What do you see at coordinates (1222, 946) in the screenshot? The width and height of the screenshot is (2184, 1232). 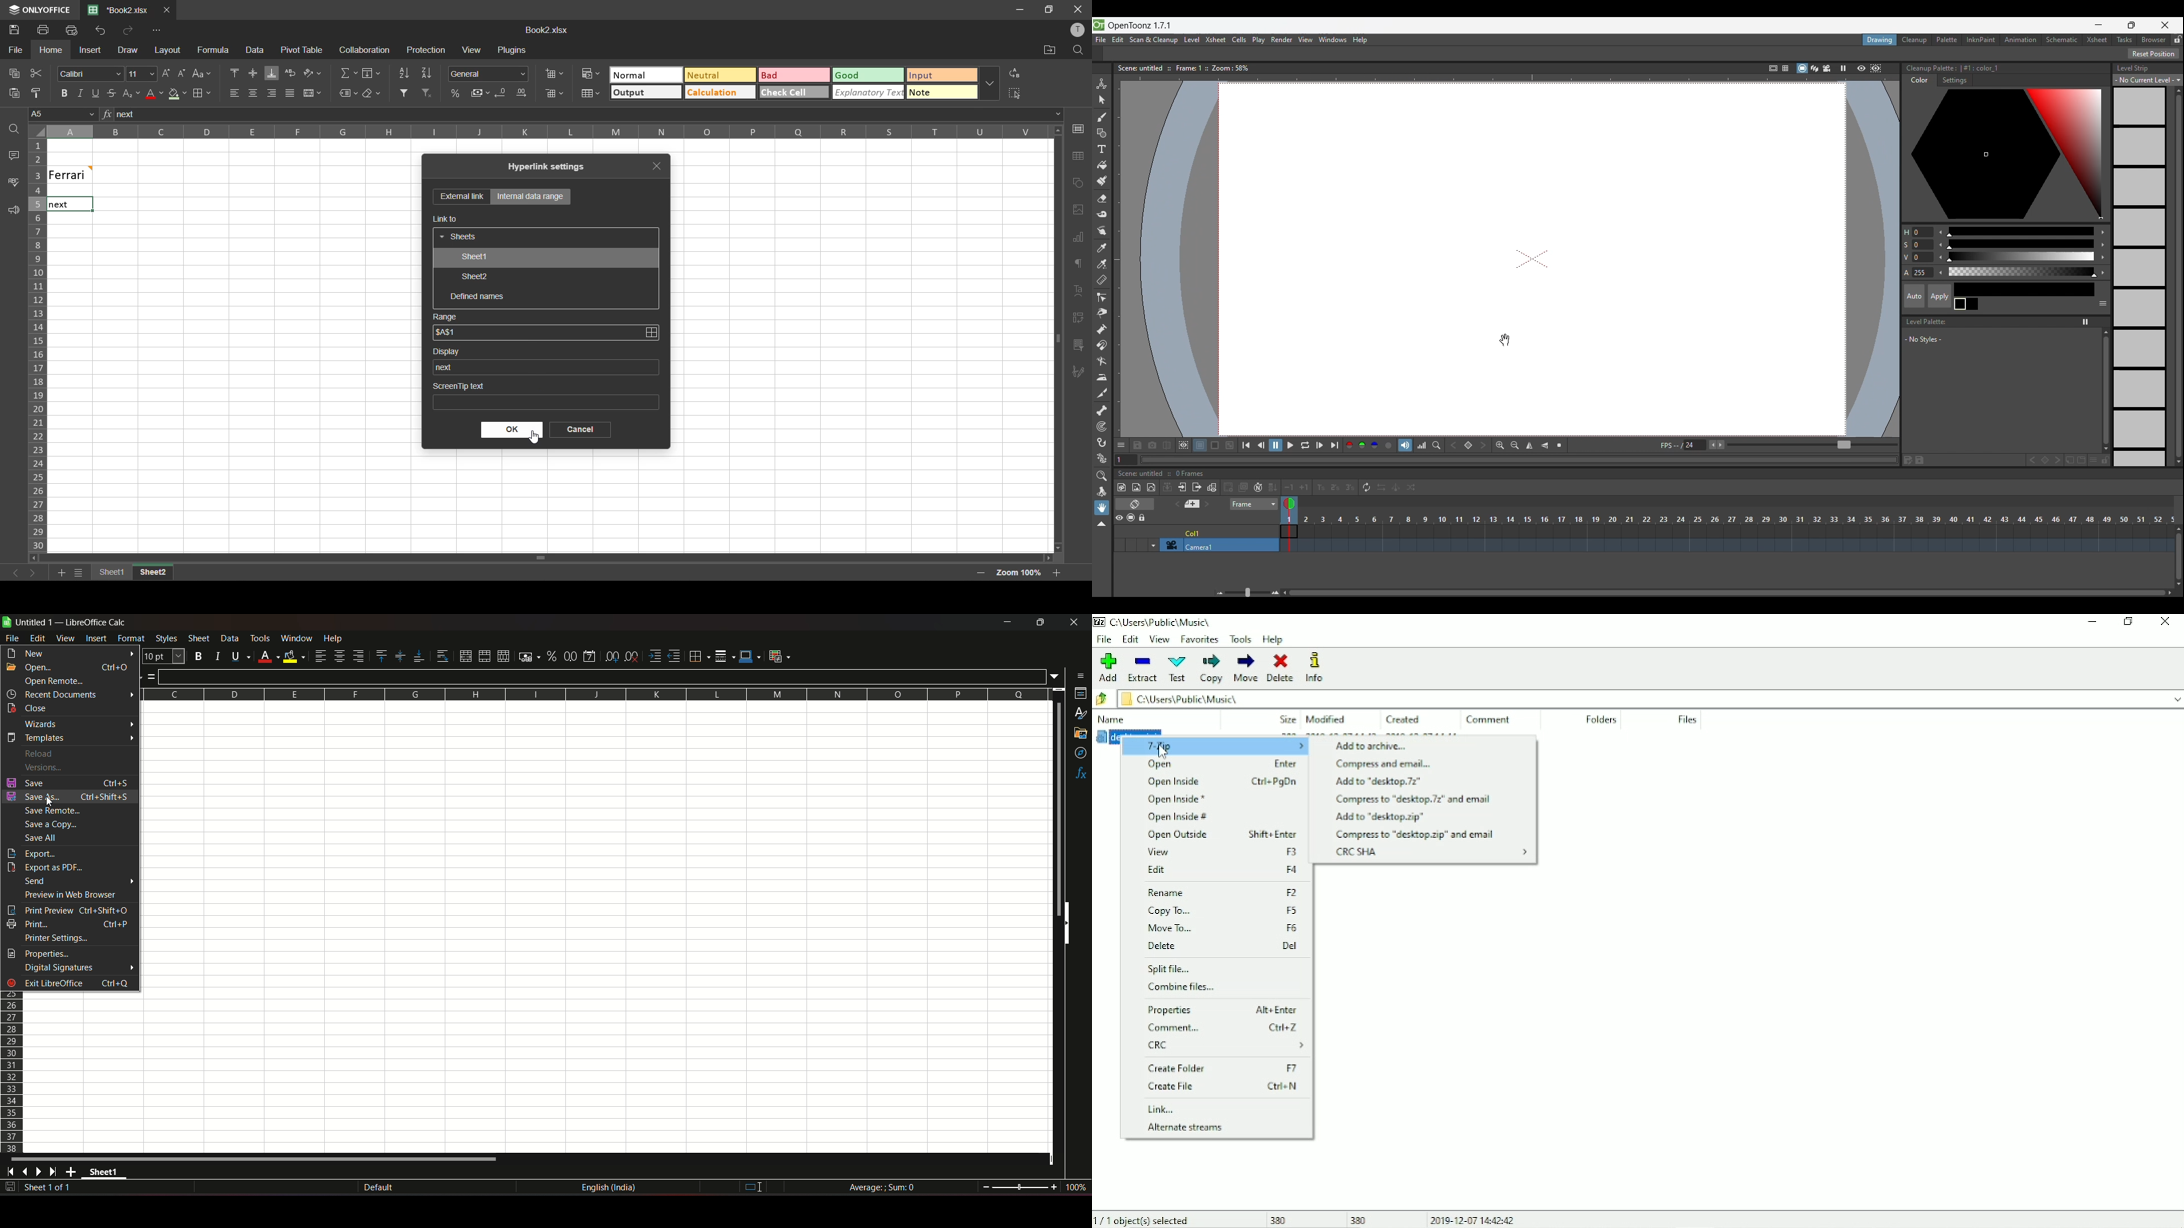 I see `Delete` at bounding box center [1222, 946].